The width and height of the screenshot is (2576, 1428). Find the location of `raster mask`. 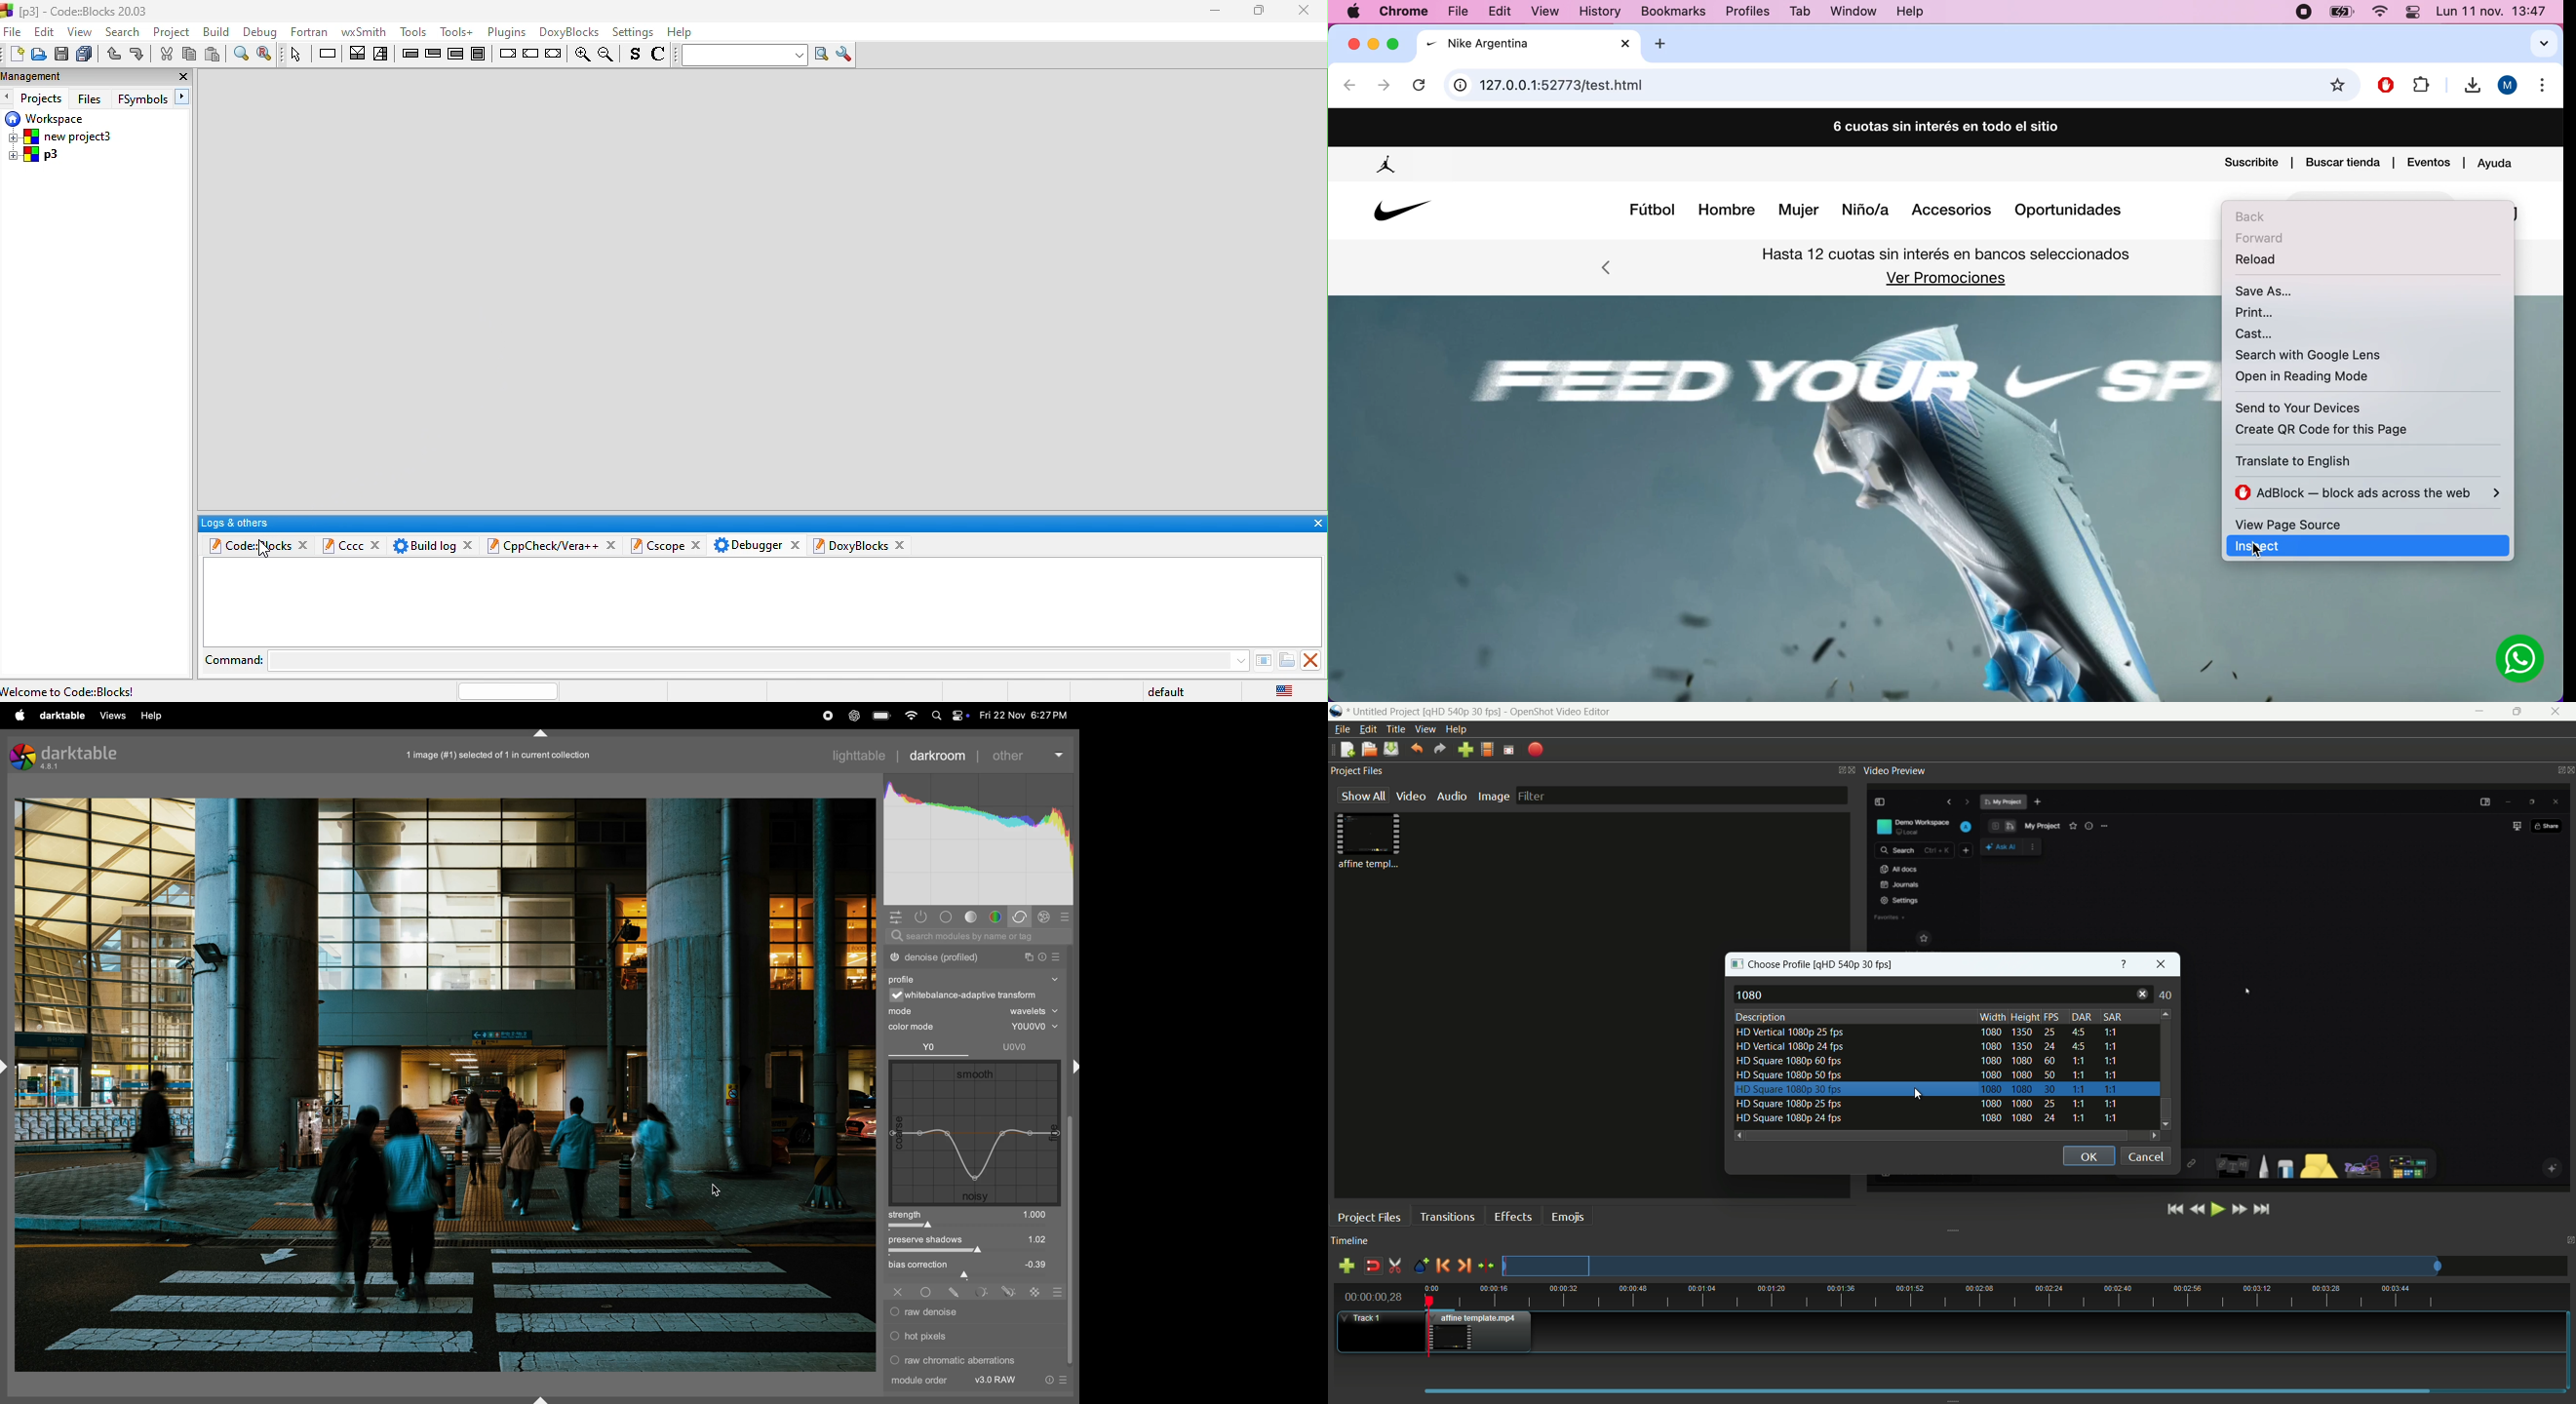

raster mask is located at coordinates (1037, 1292).